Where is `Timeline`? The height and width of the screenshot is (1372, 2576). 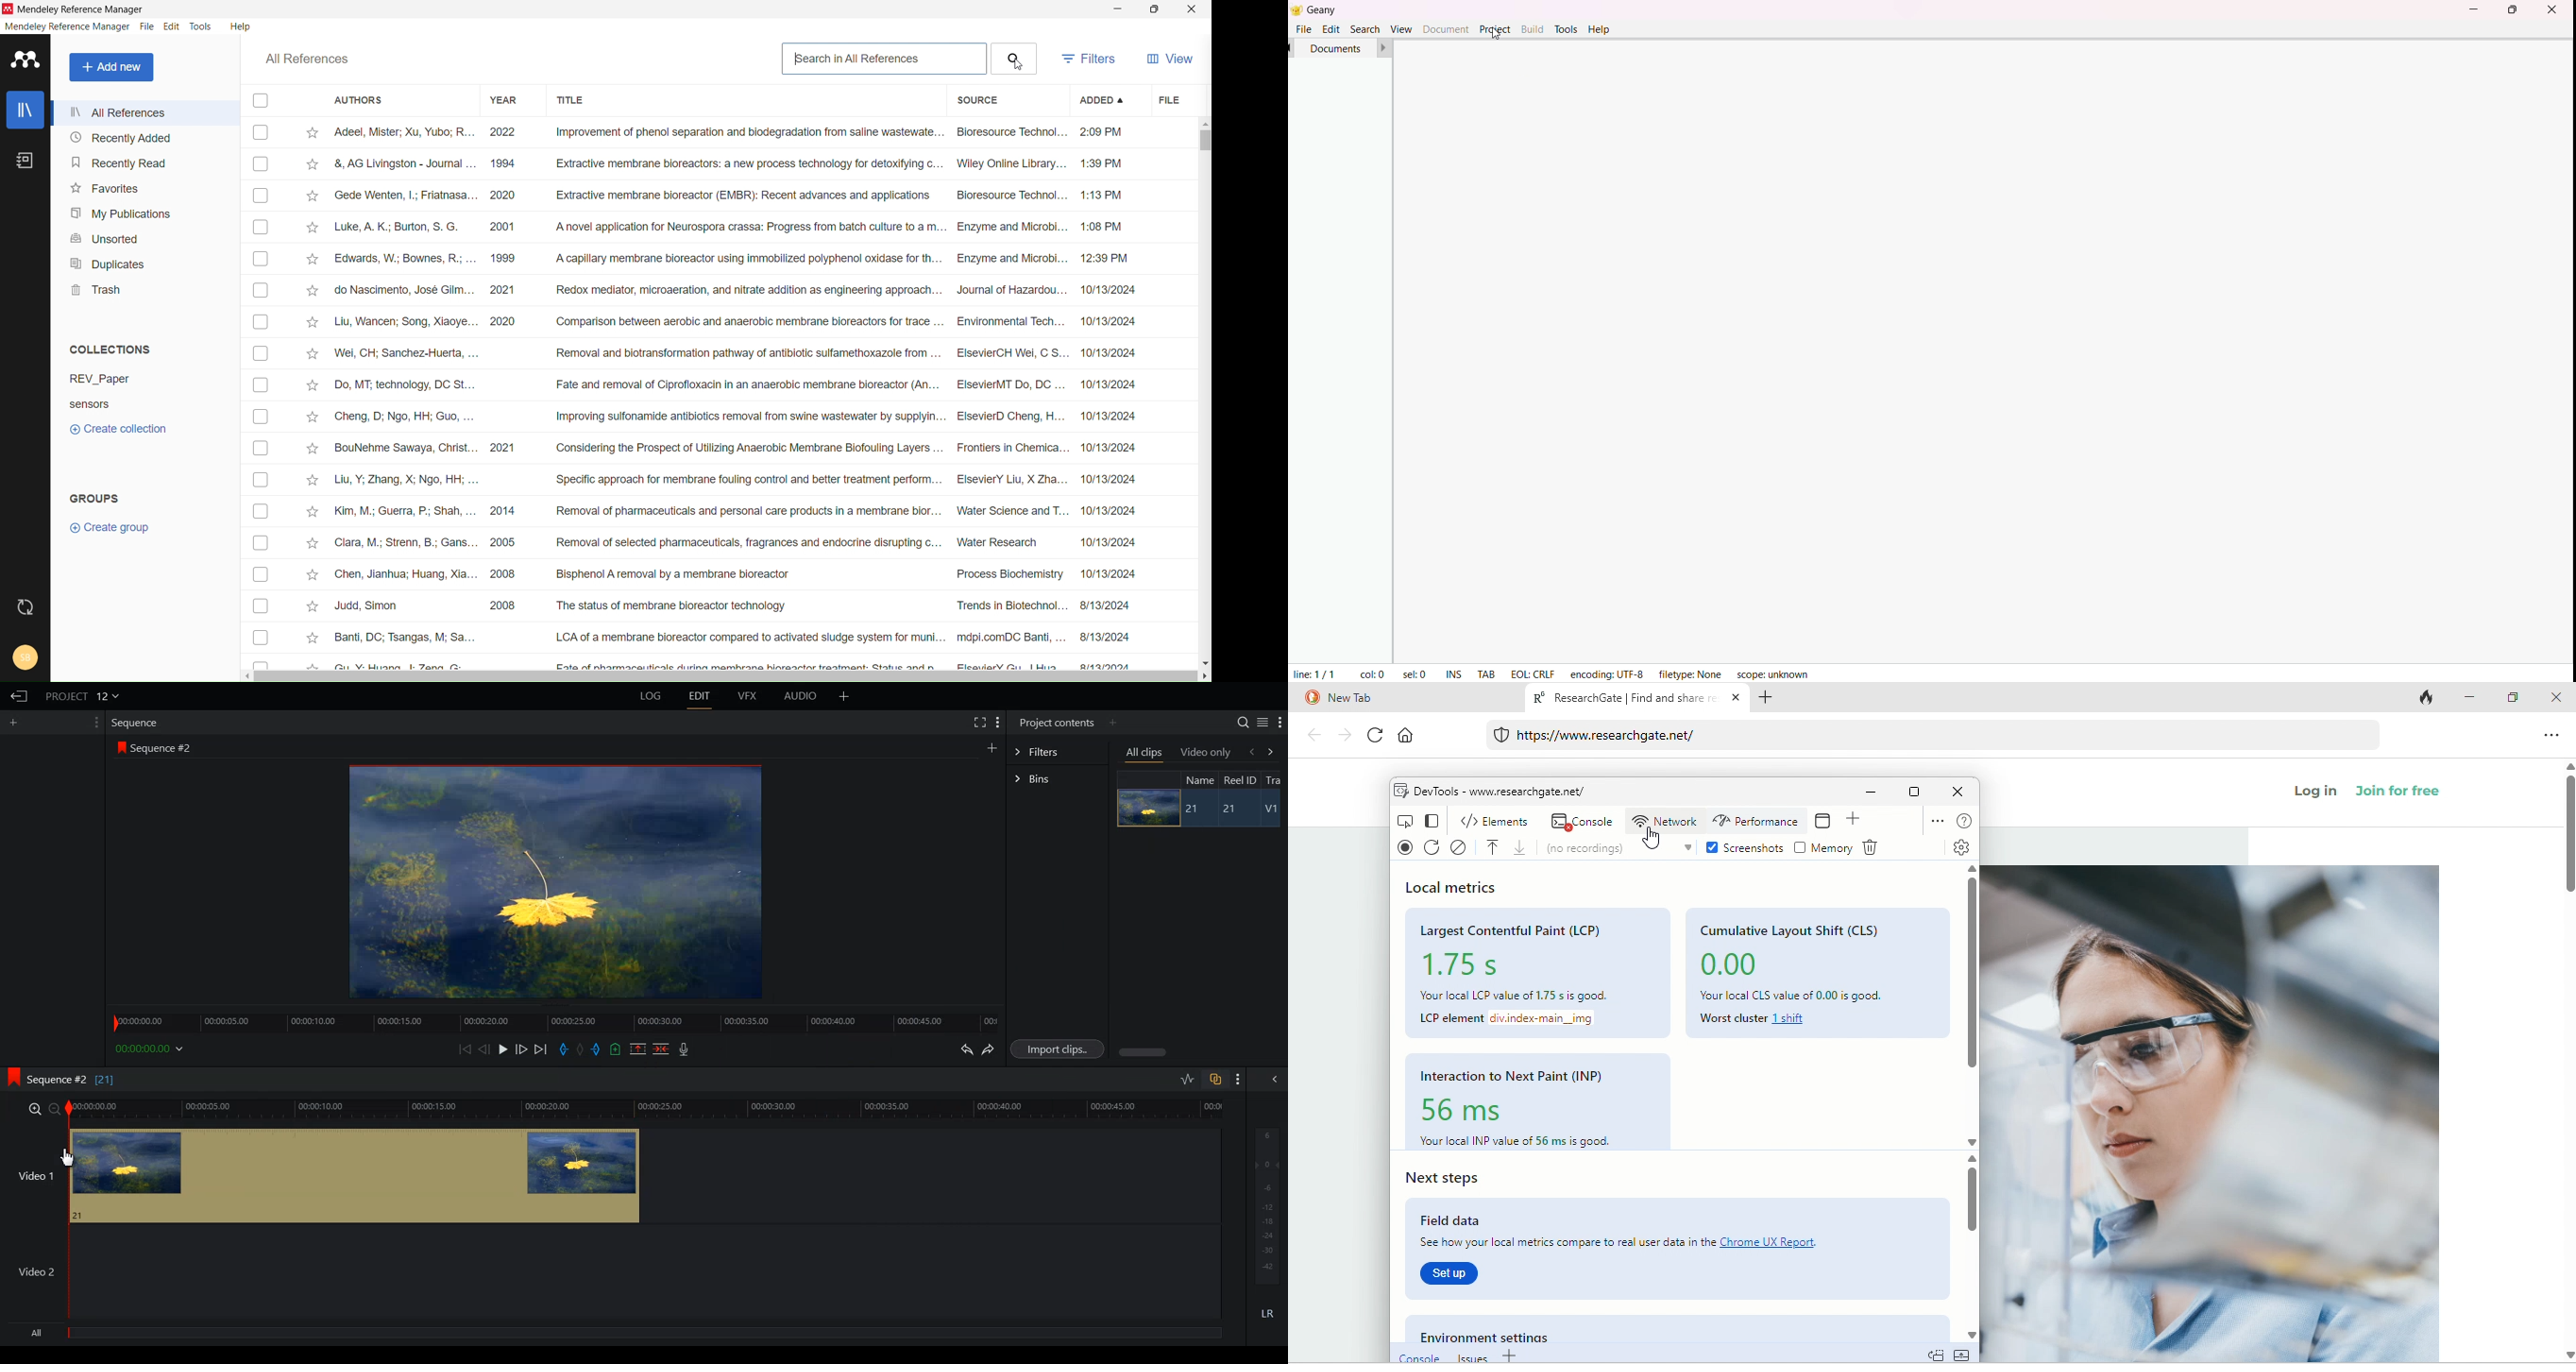
Timeline is located at coordinates (555, 1019).